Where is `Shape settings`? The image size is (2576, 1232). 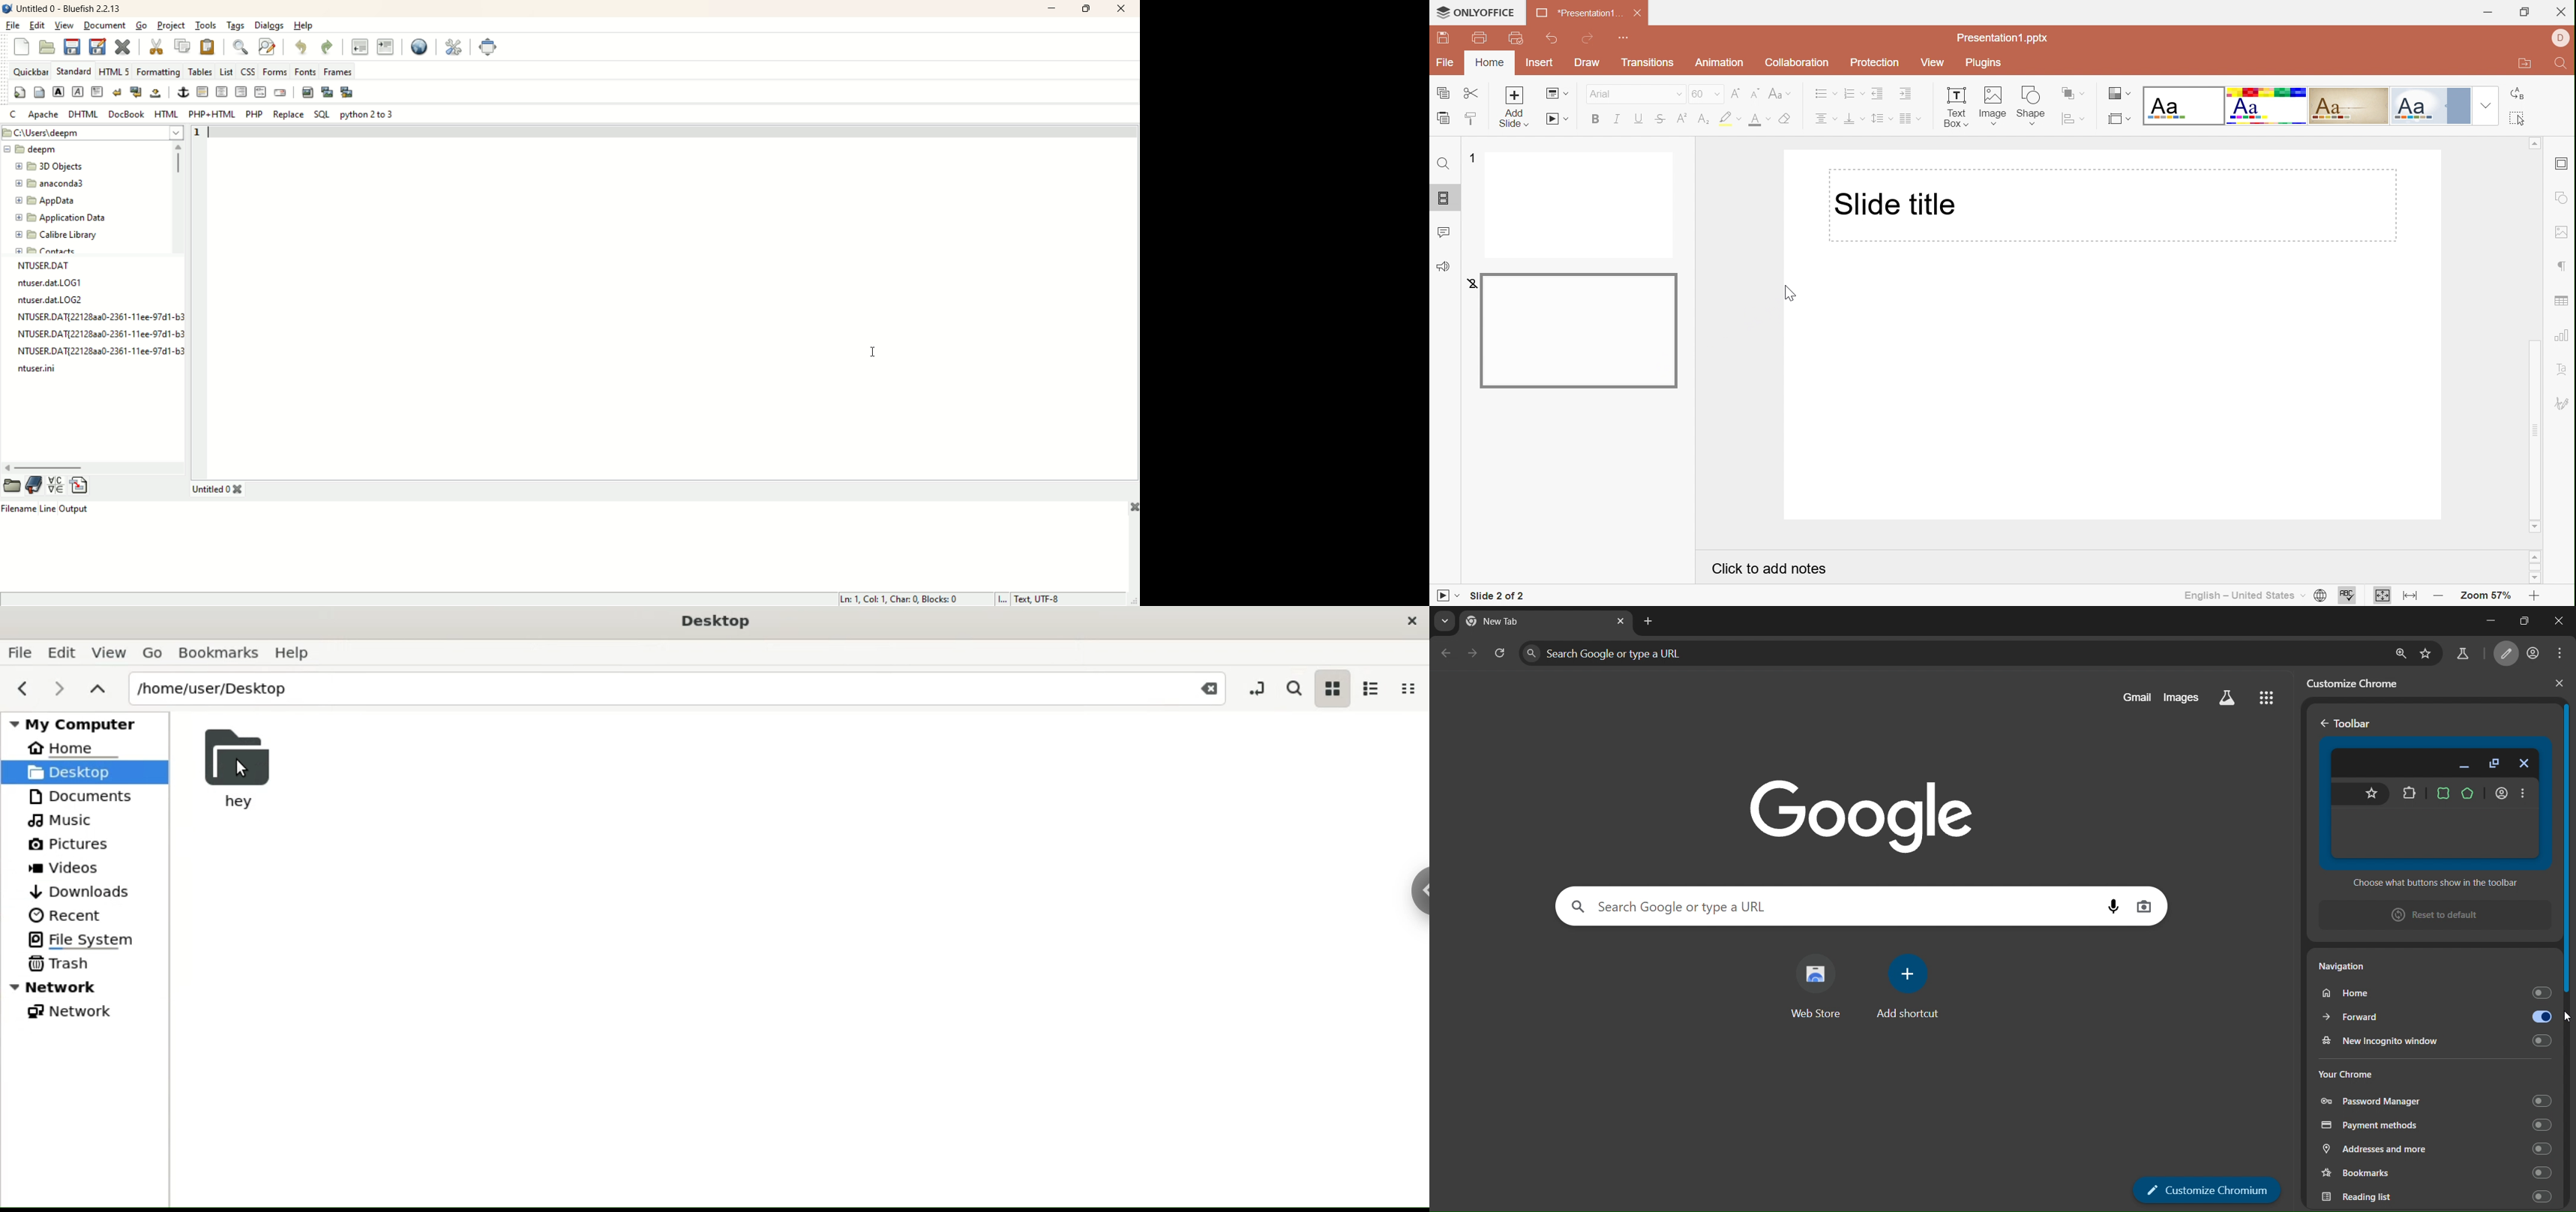
Shape settings is located at coordinates (2562, 197).